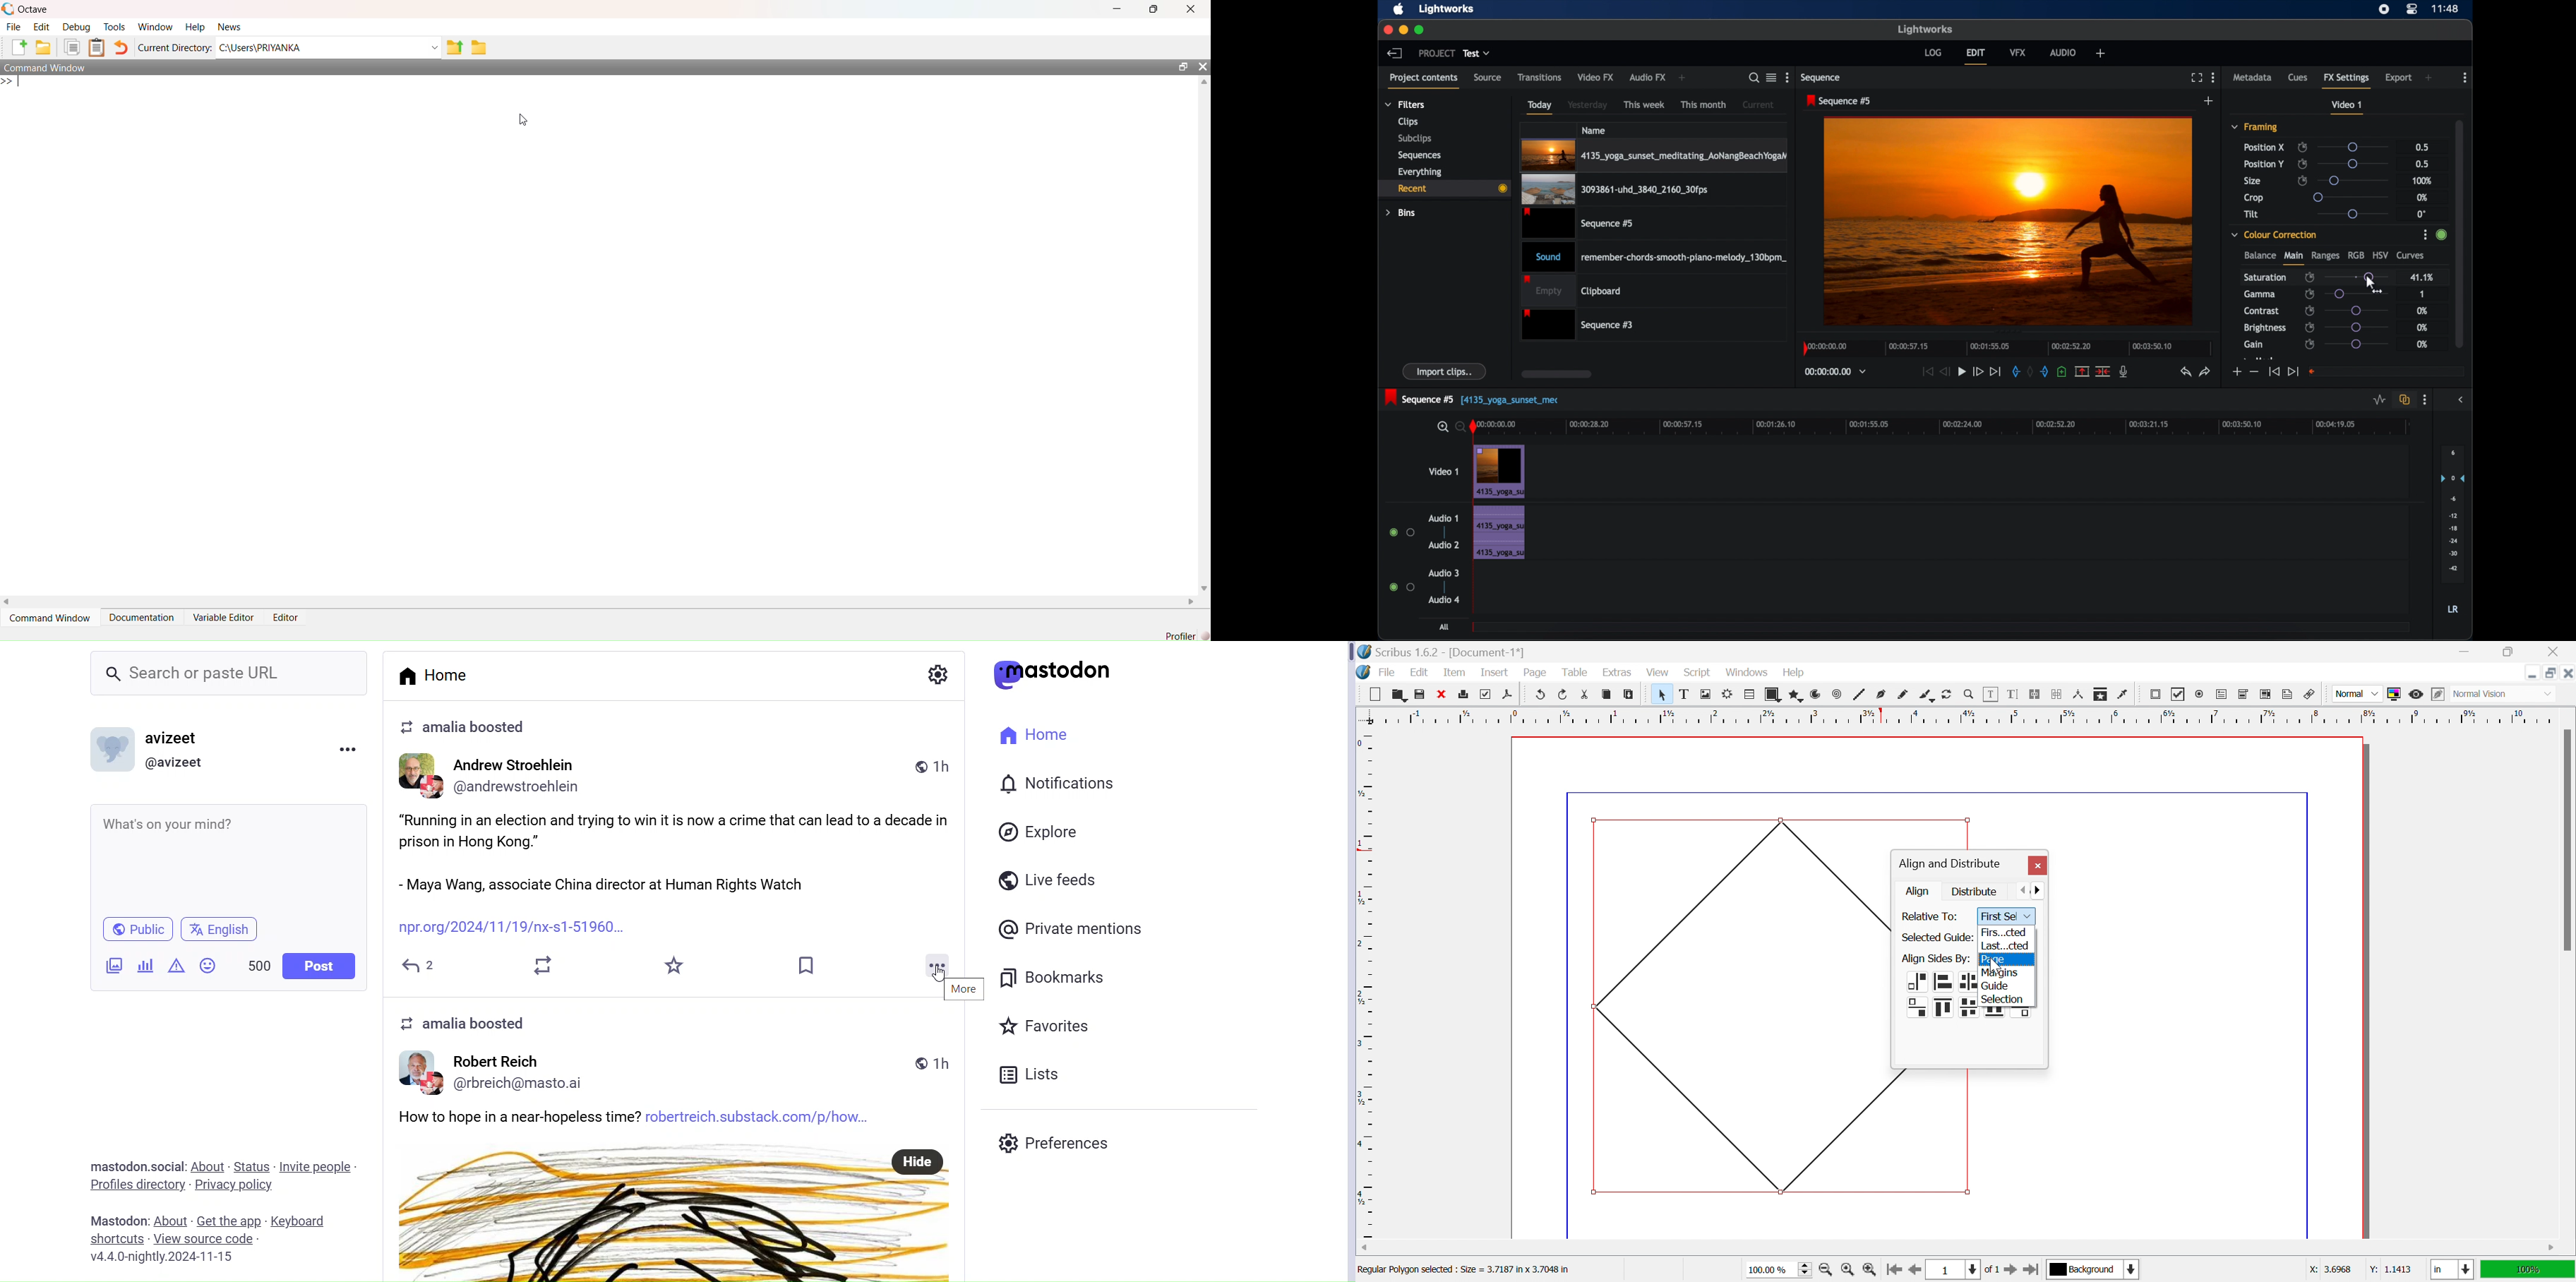 The width and height of the screenshot is (2576, 1288). Describe the element at coordinates (2005, 945) in the screenshot. I see `Last selected` at that location.